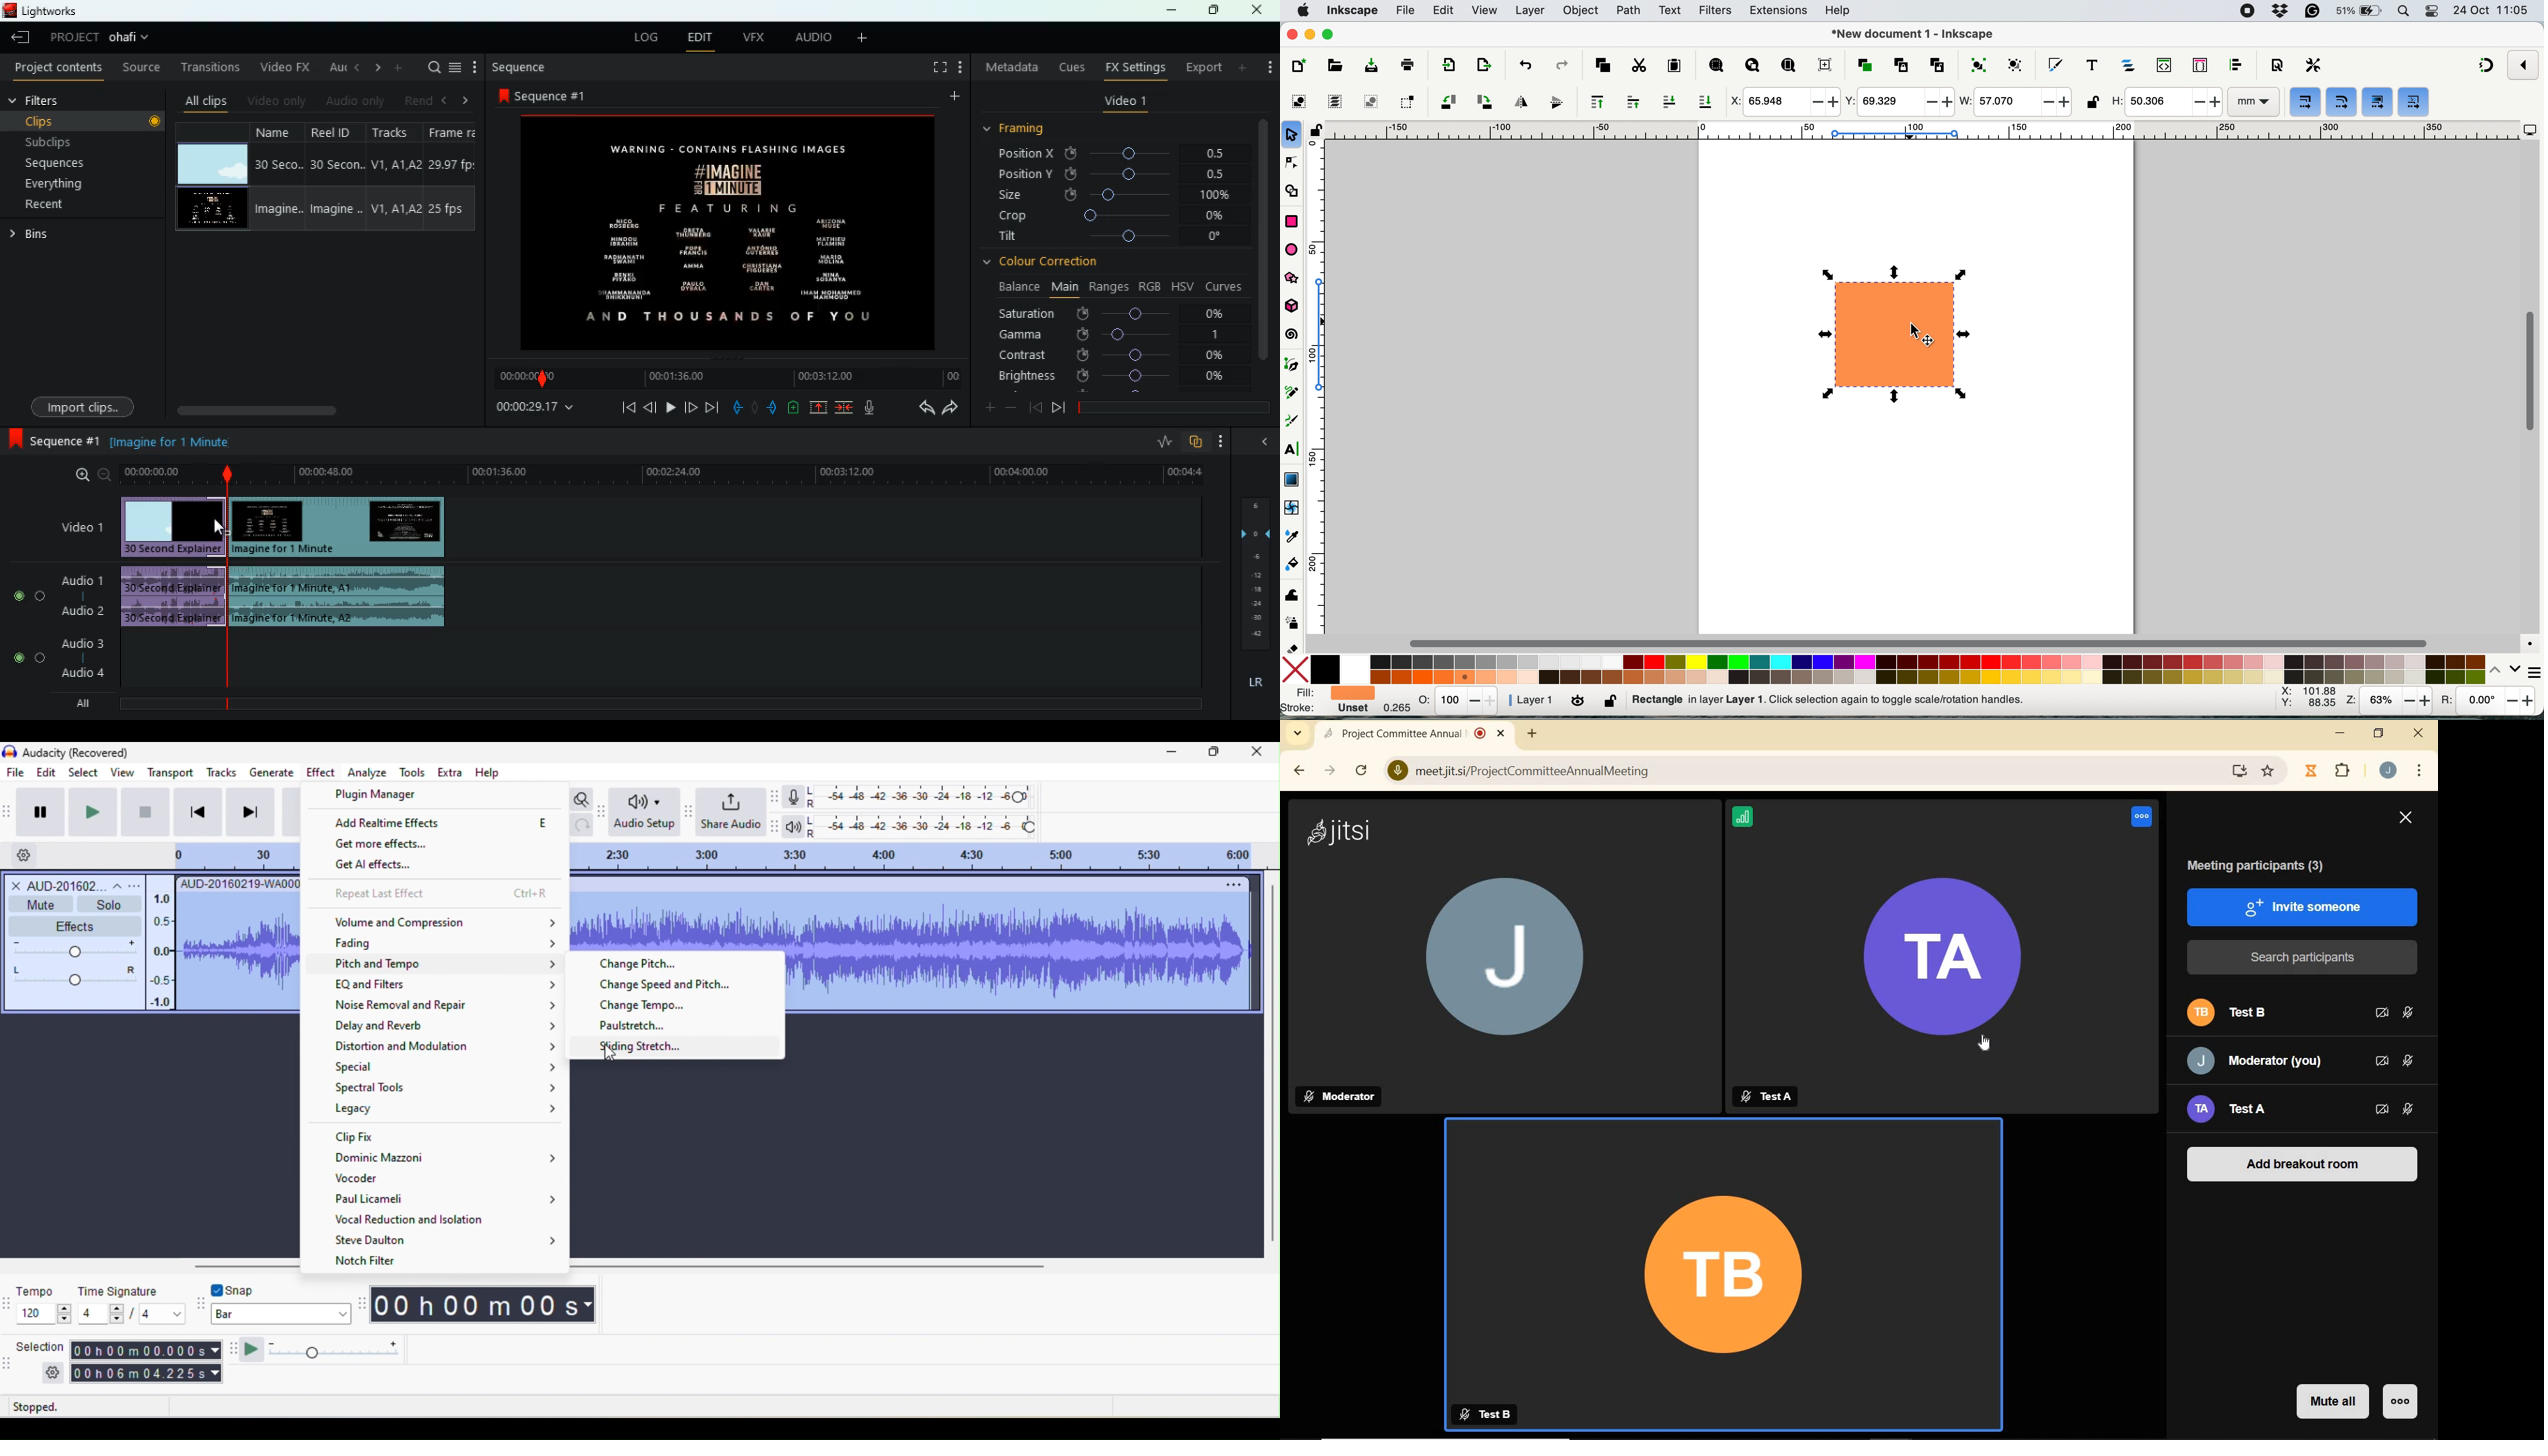 This screenshot has width=2548, height=1456. What do you see at coordinates (2379, 101) in the screenshot?
I see `move gradients` at bounding box center [2379, 101].